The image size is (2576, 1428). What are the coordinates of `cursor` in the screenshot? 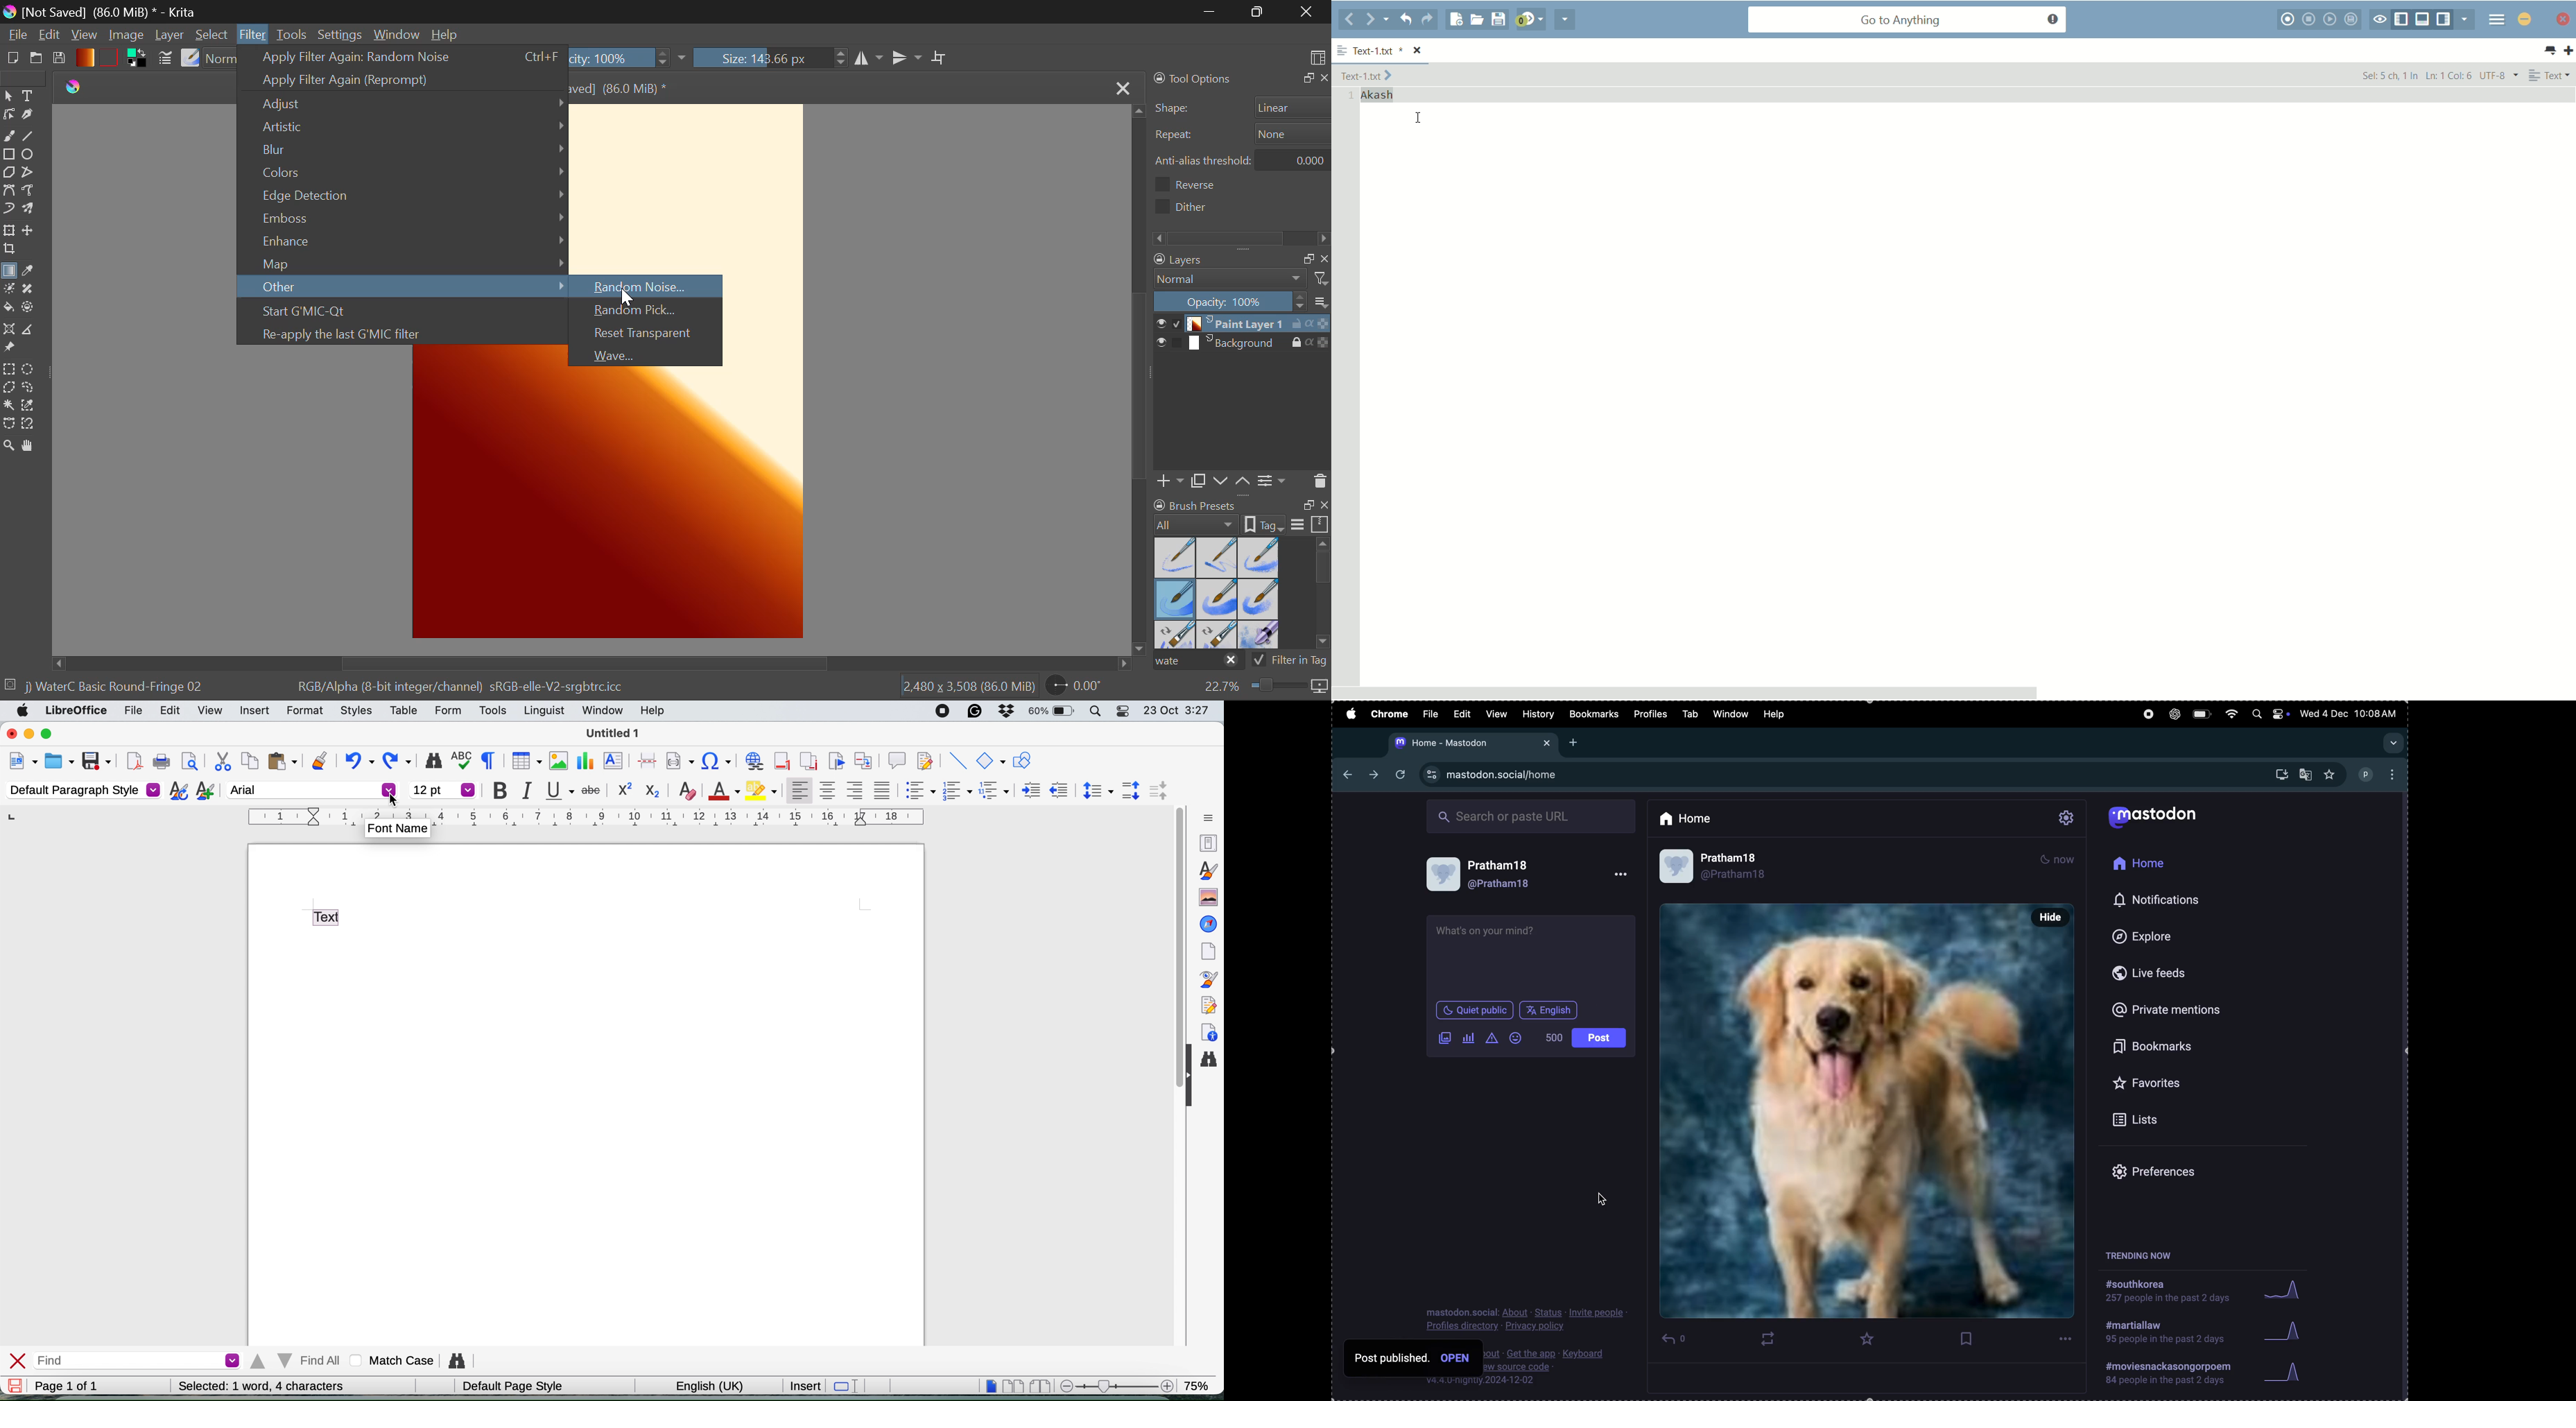 It's located at (1604, 1200).